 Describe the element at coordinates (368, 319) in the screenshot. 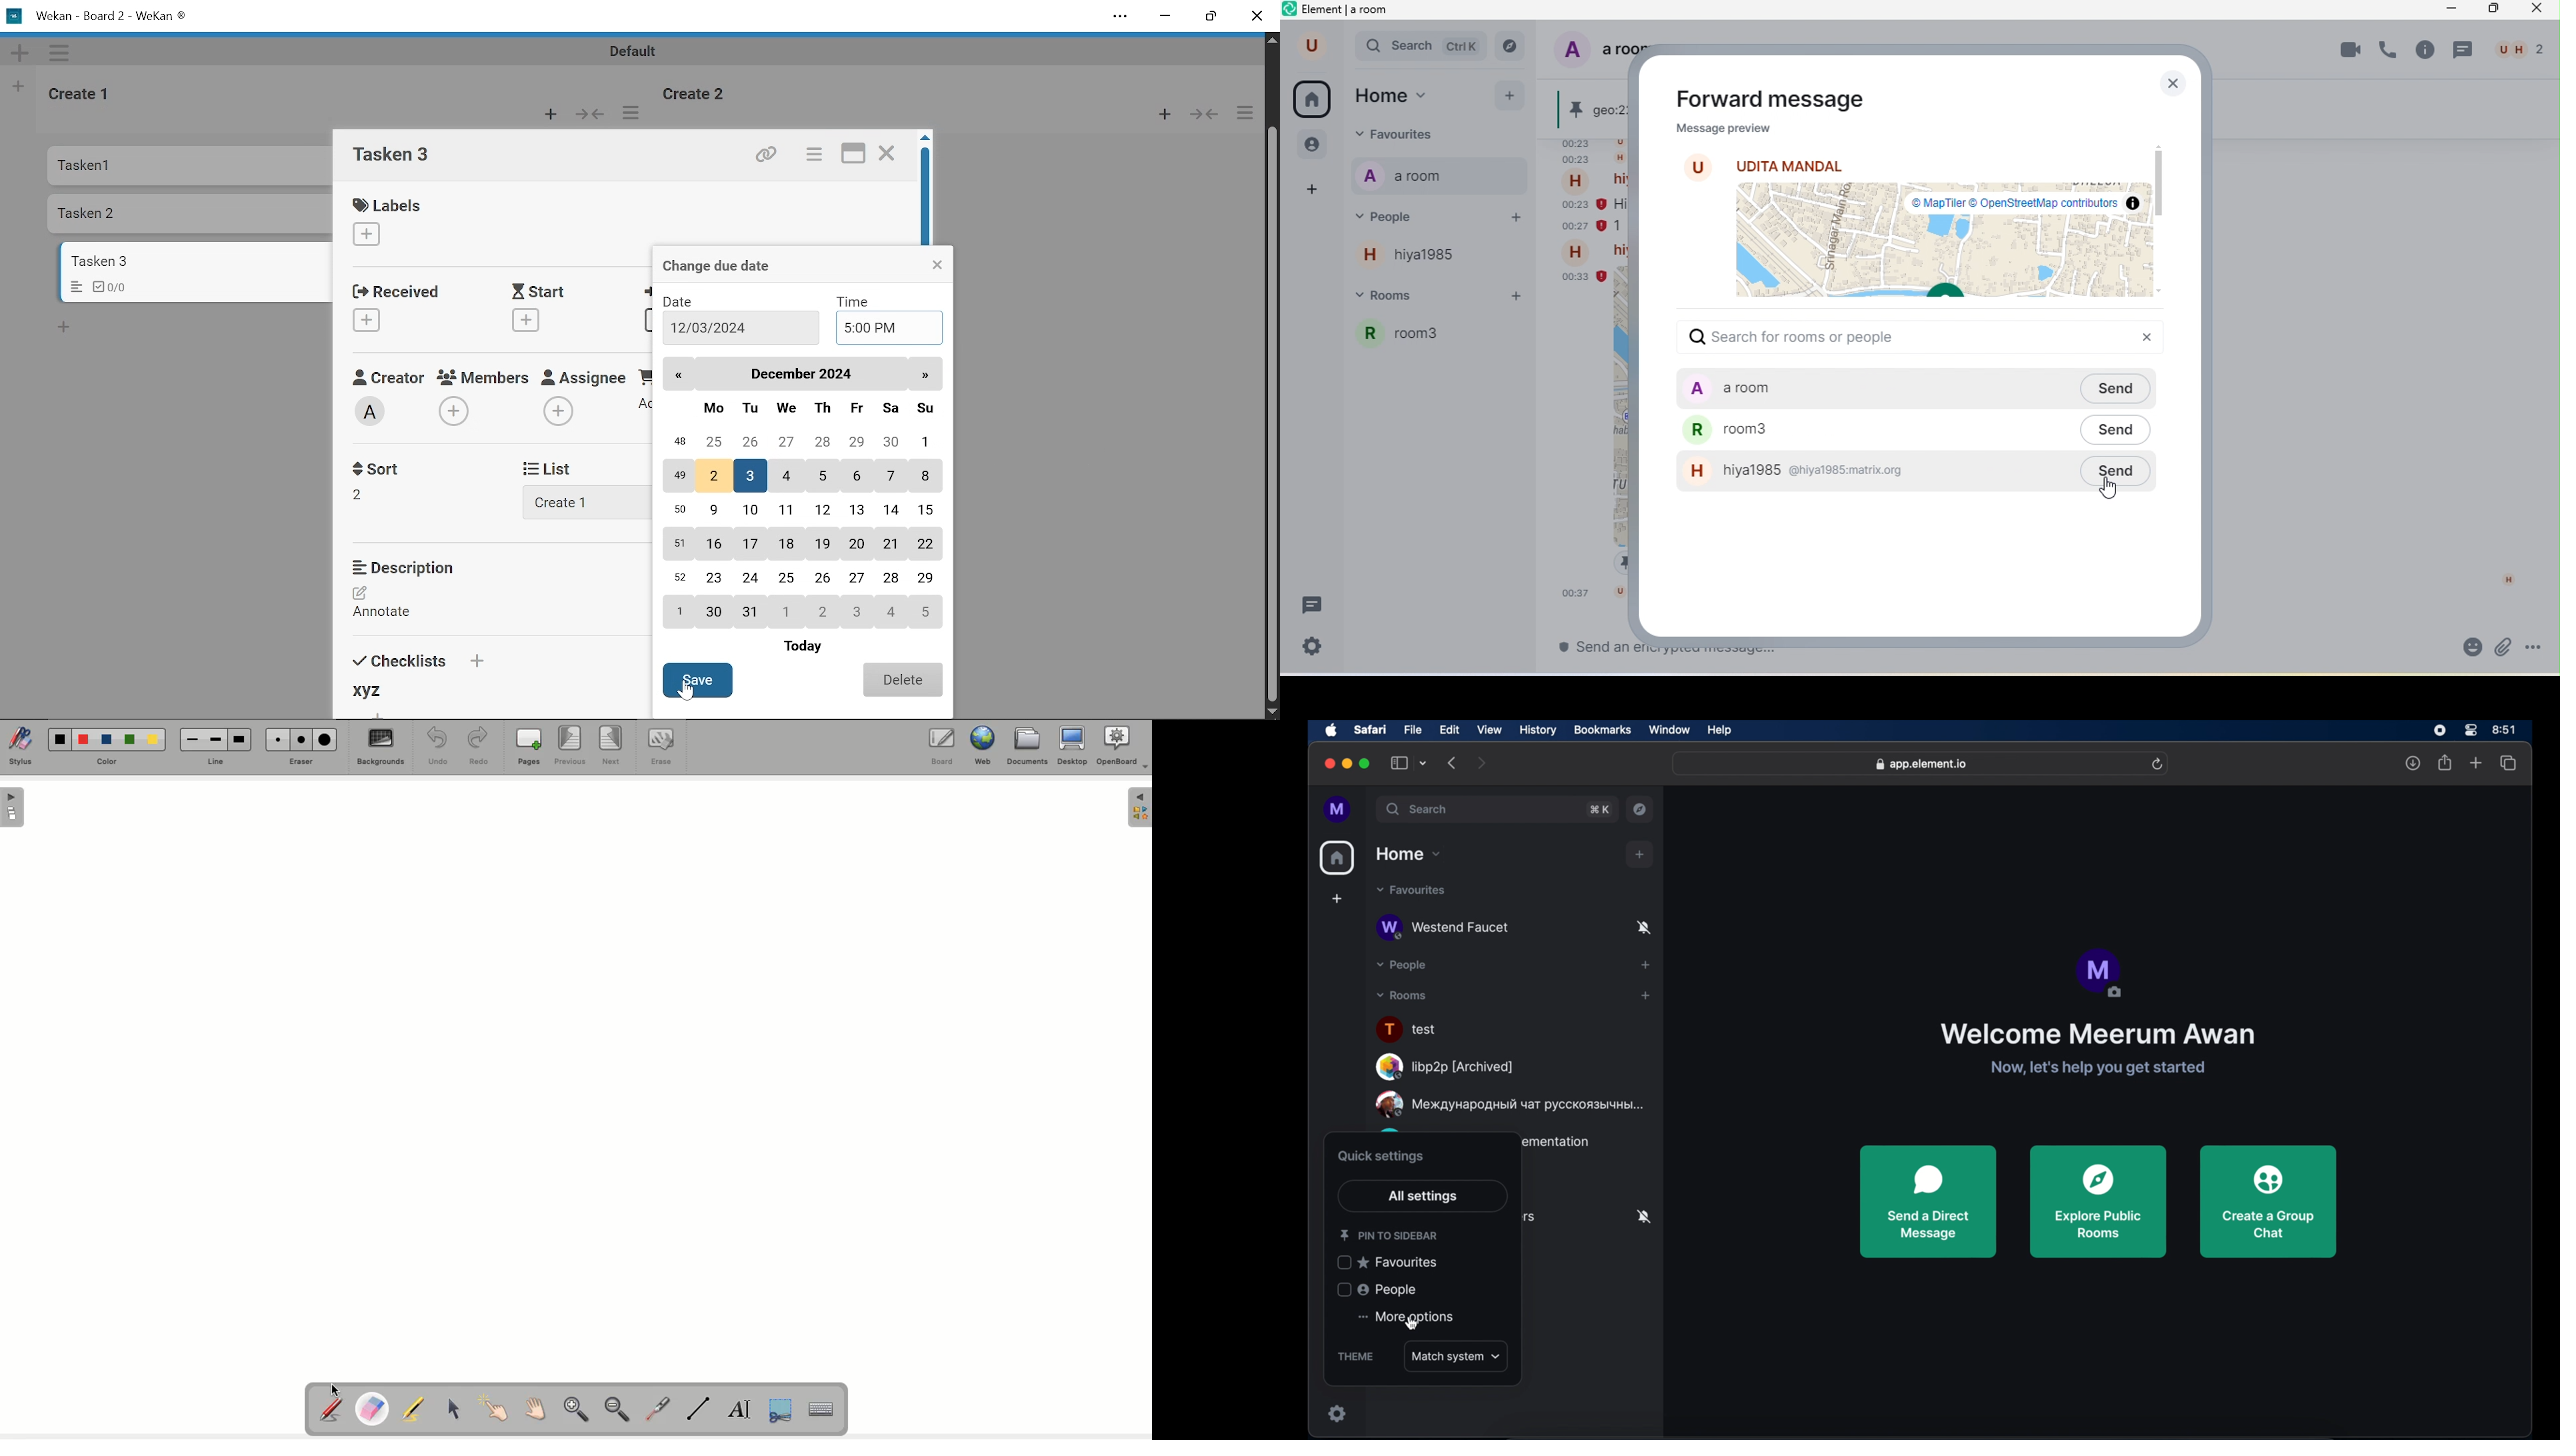

I see `Add received date` at that location.